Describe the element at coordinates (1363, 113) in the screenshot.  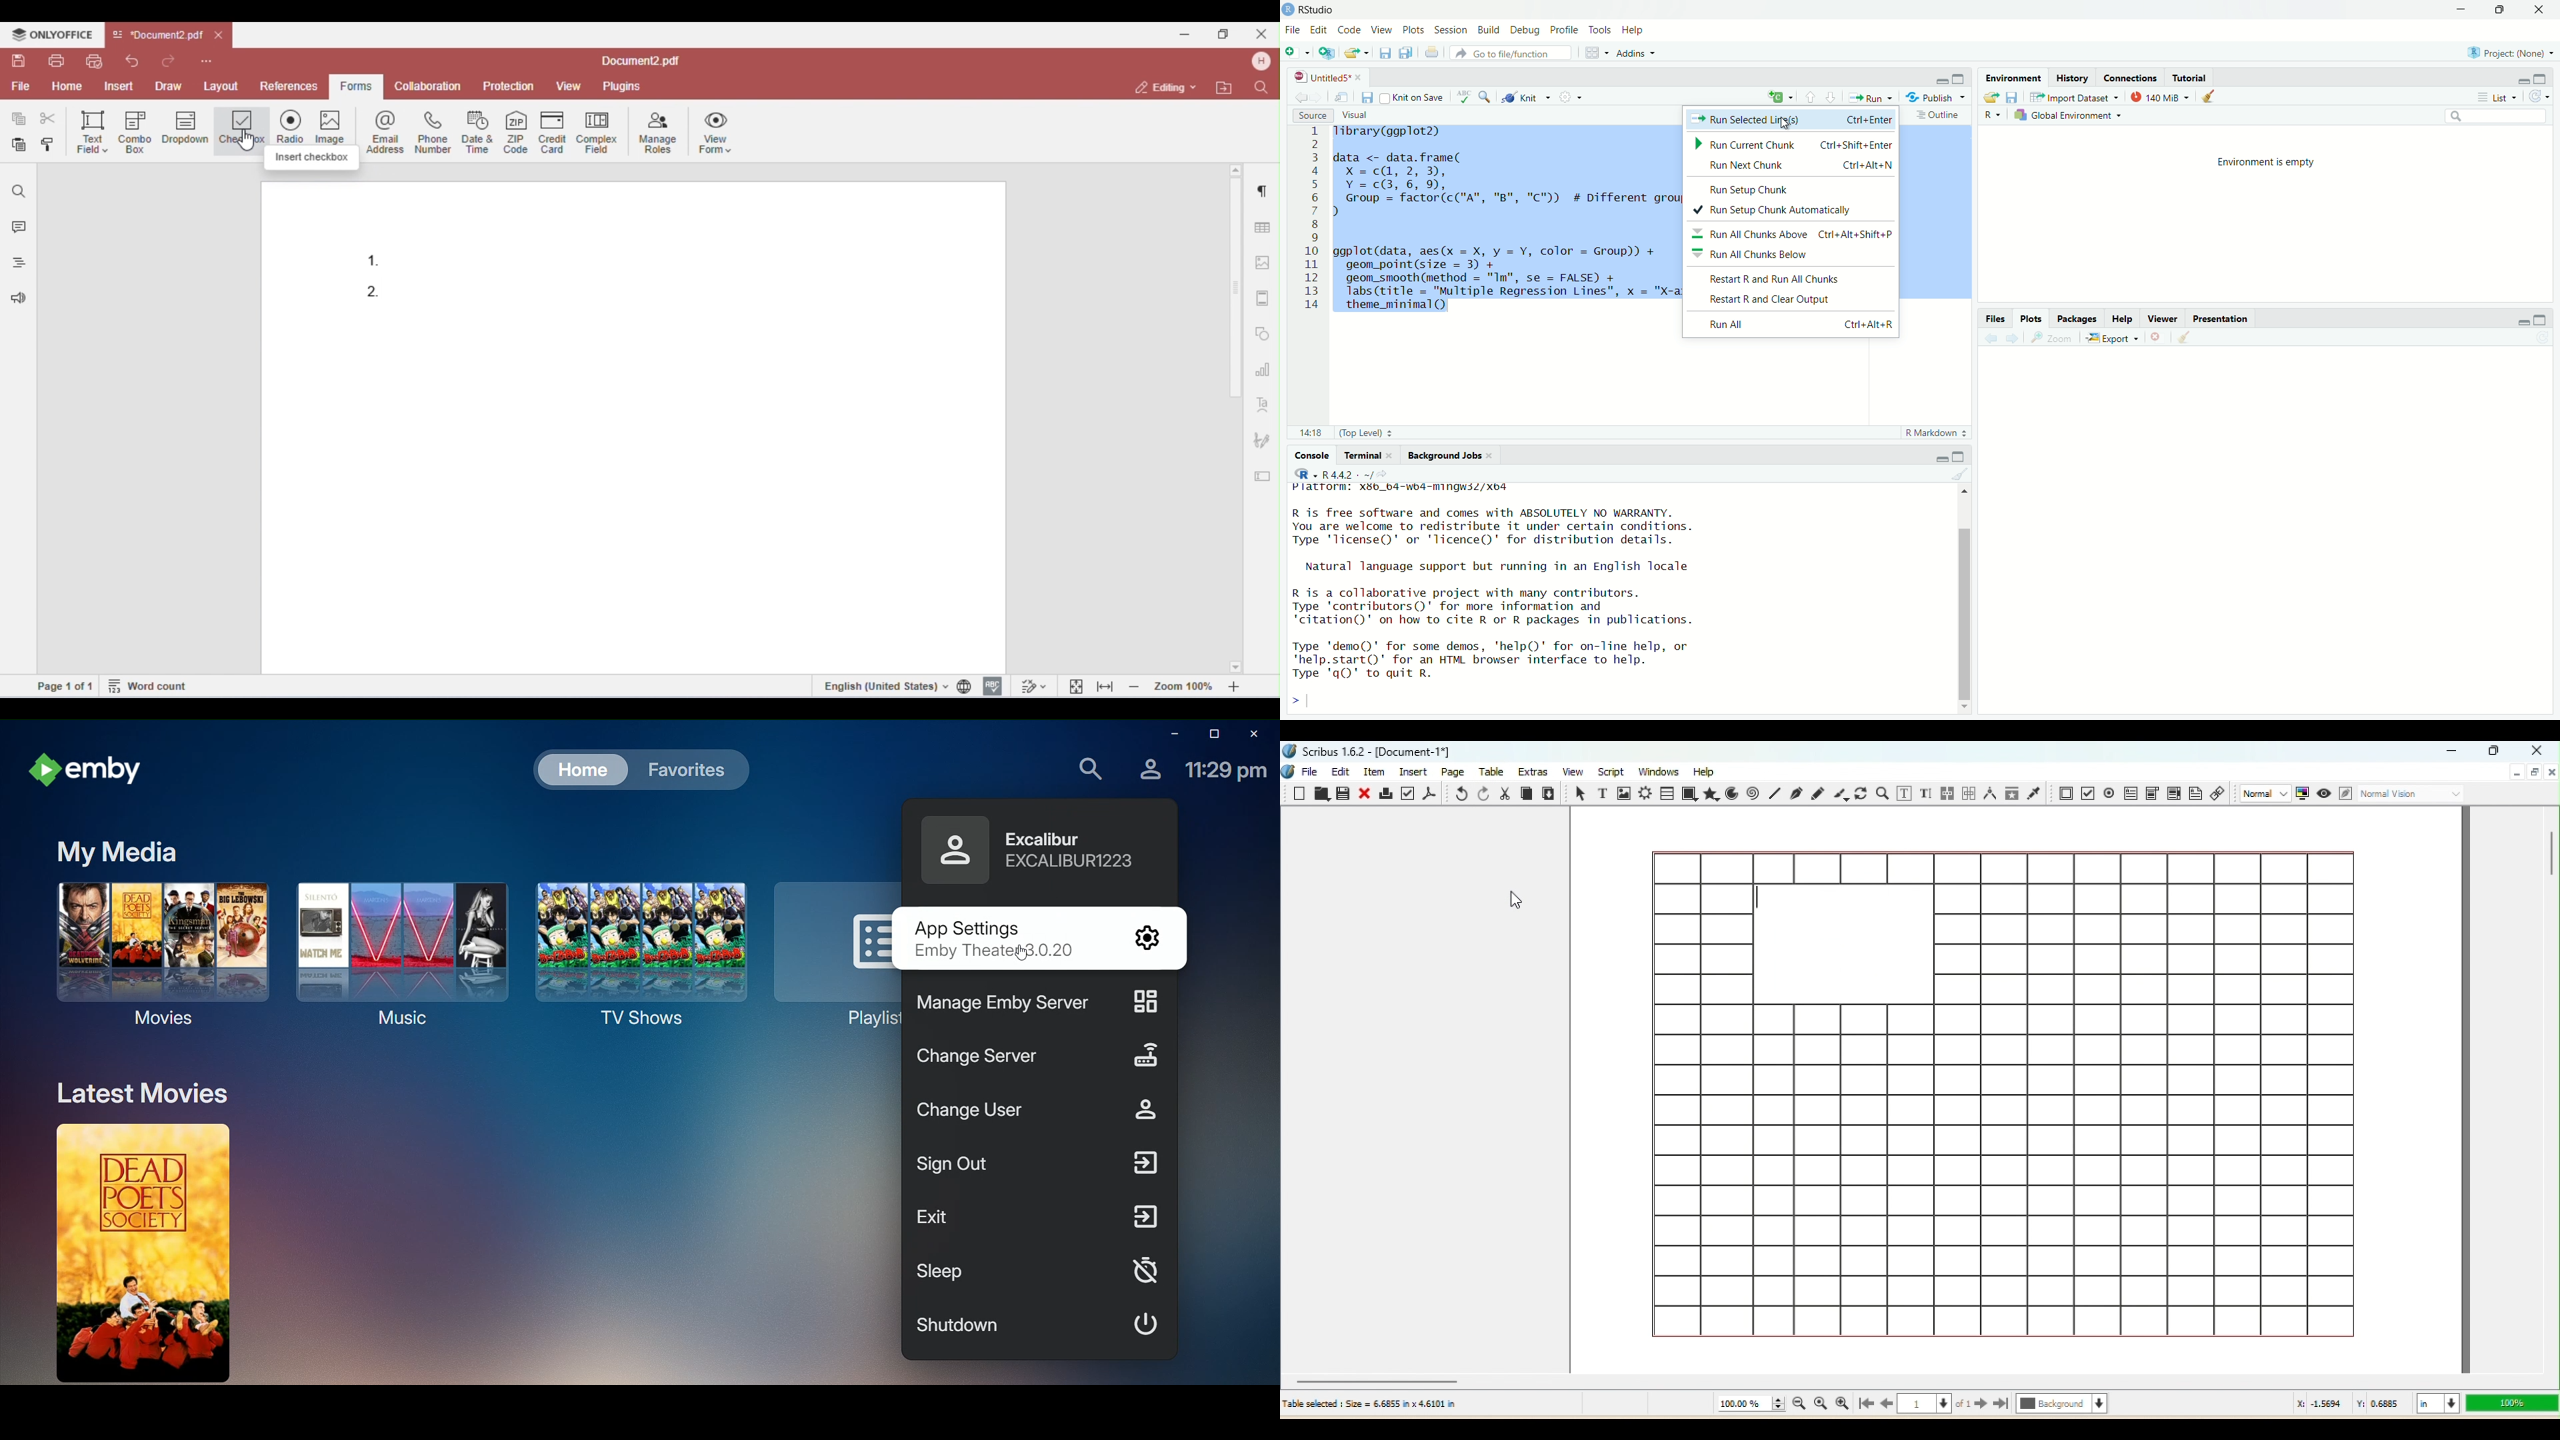
I see `Visual` at that location.